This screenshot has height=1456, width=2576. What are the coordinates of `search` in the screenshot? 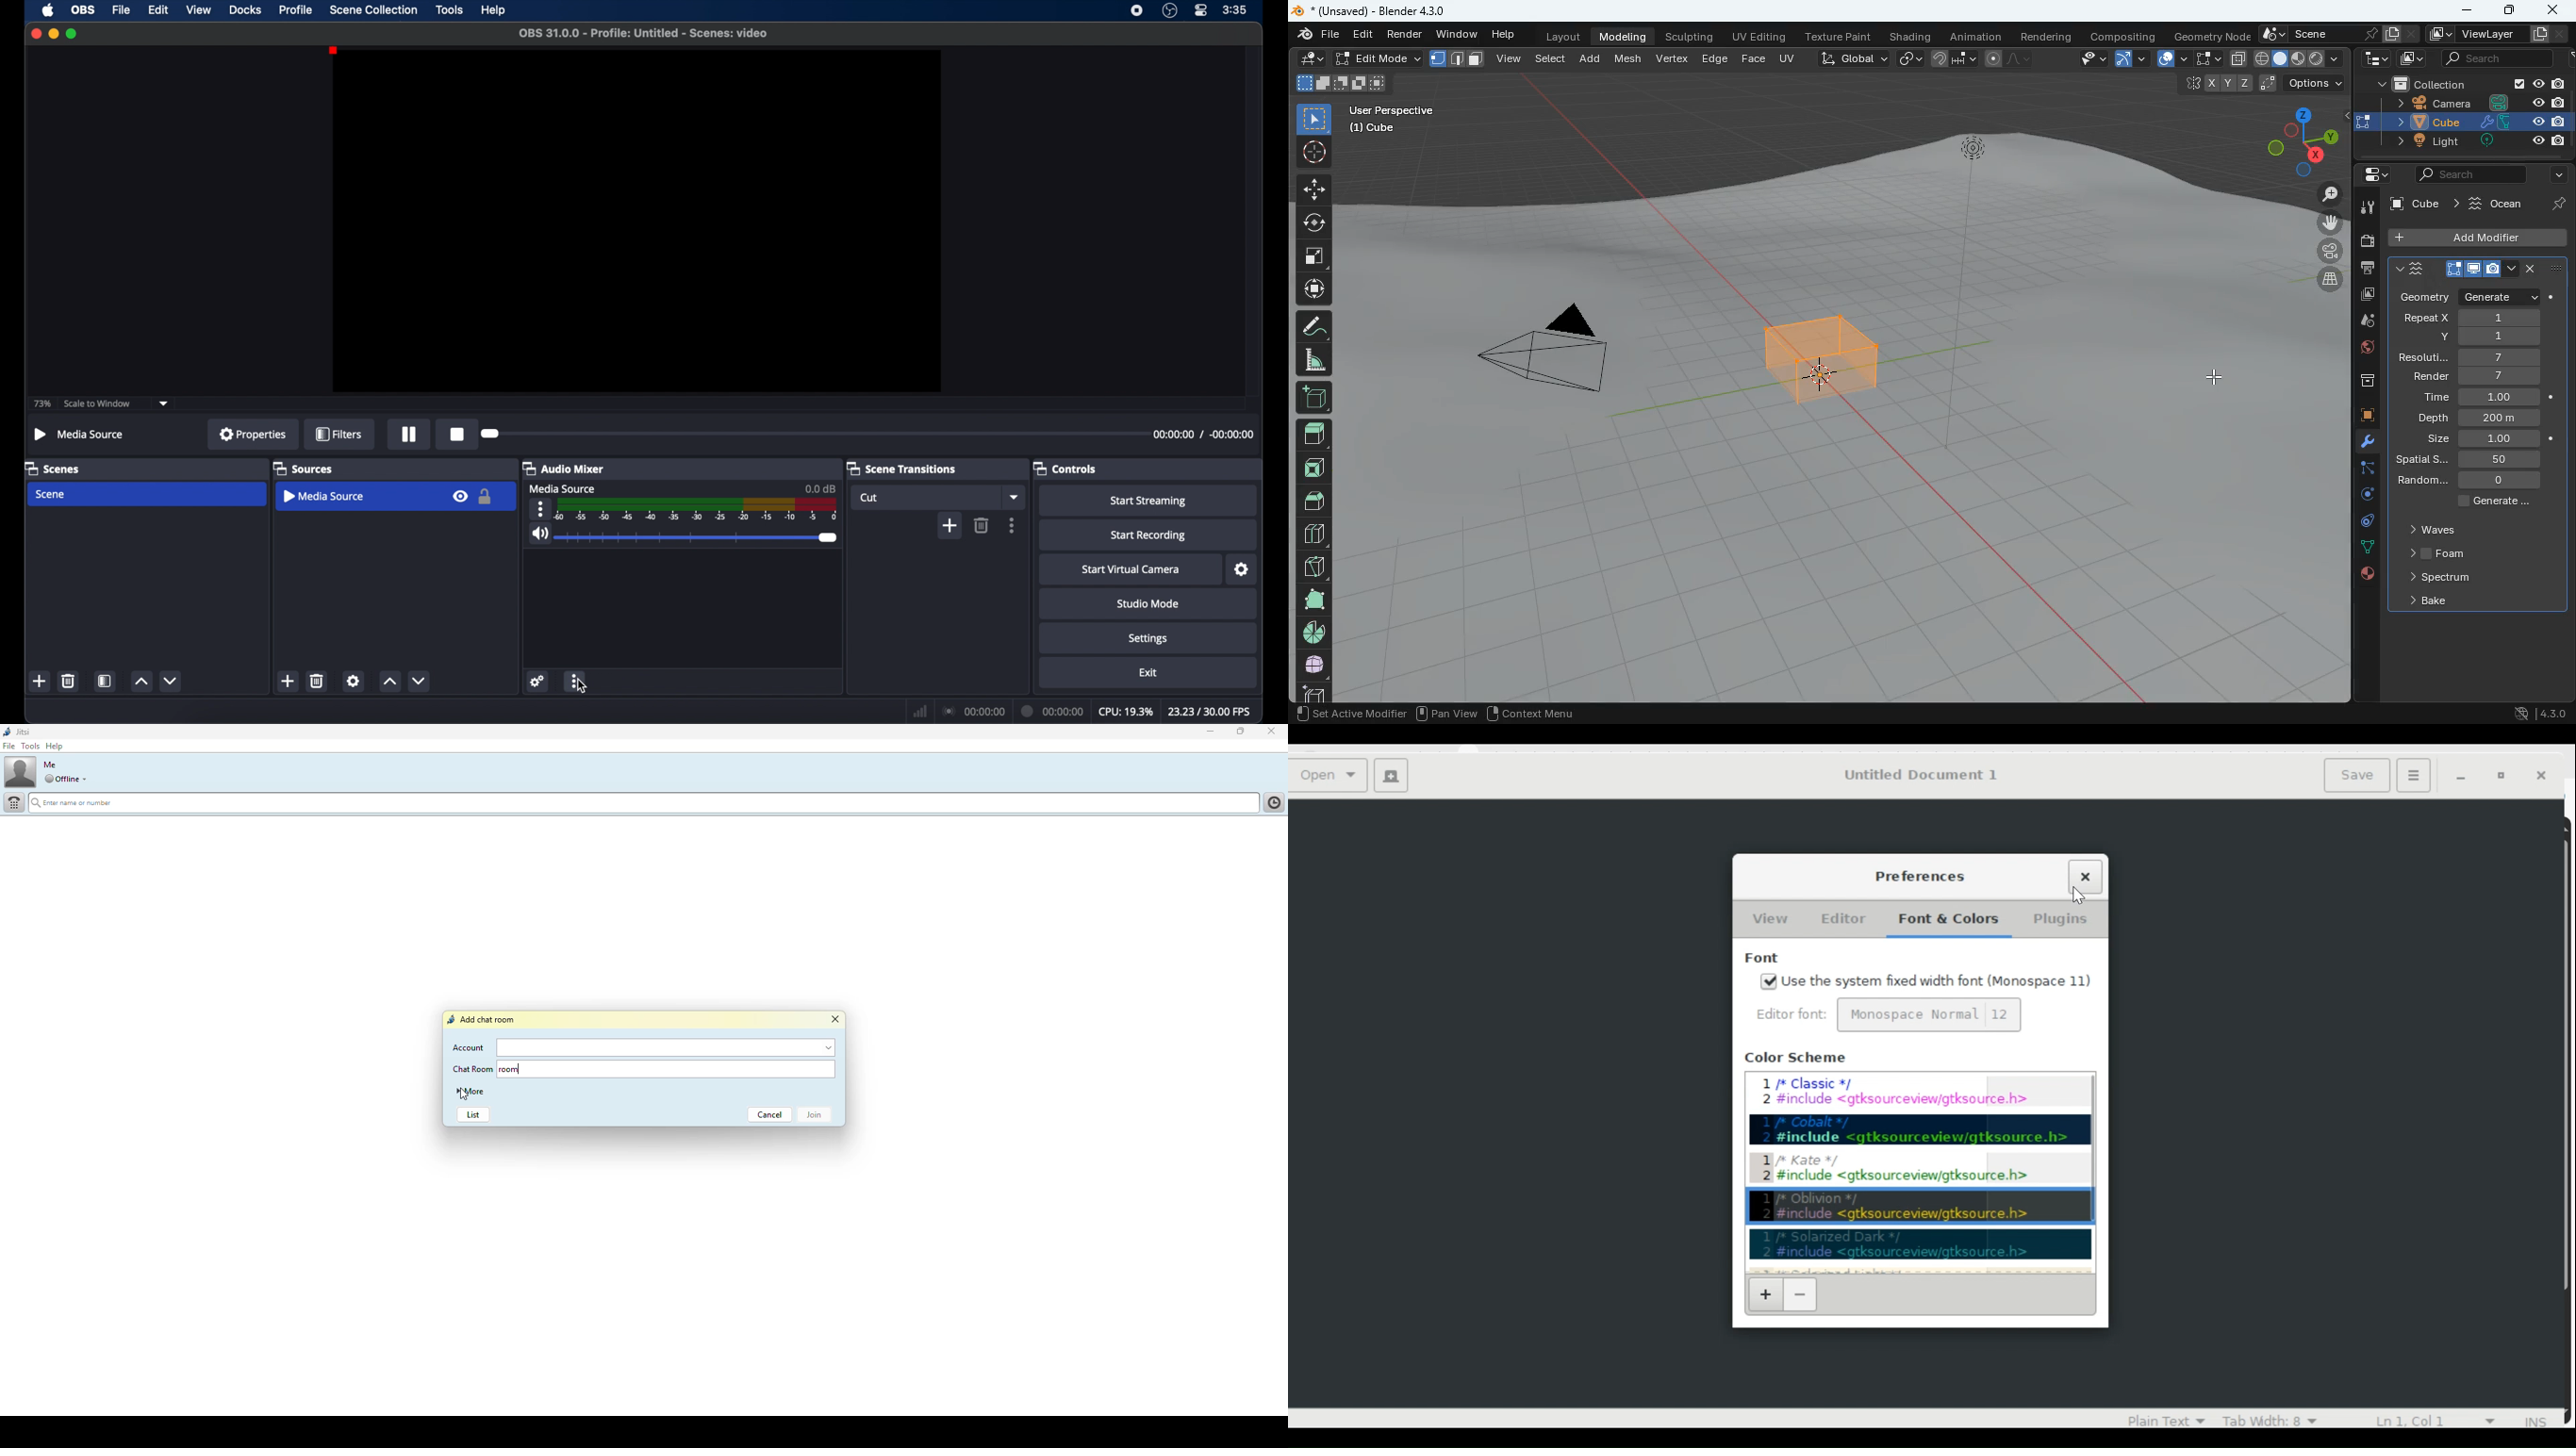 It's located at (2467, 174).